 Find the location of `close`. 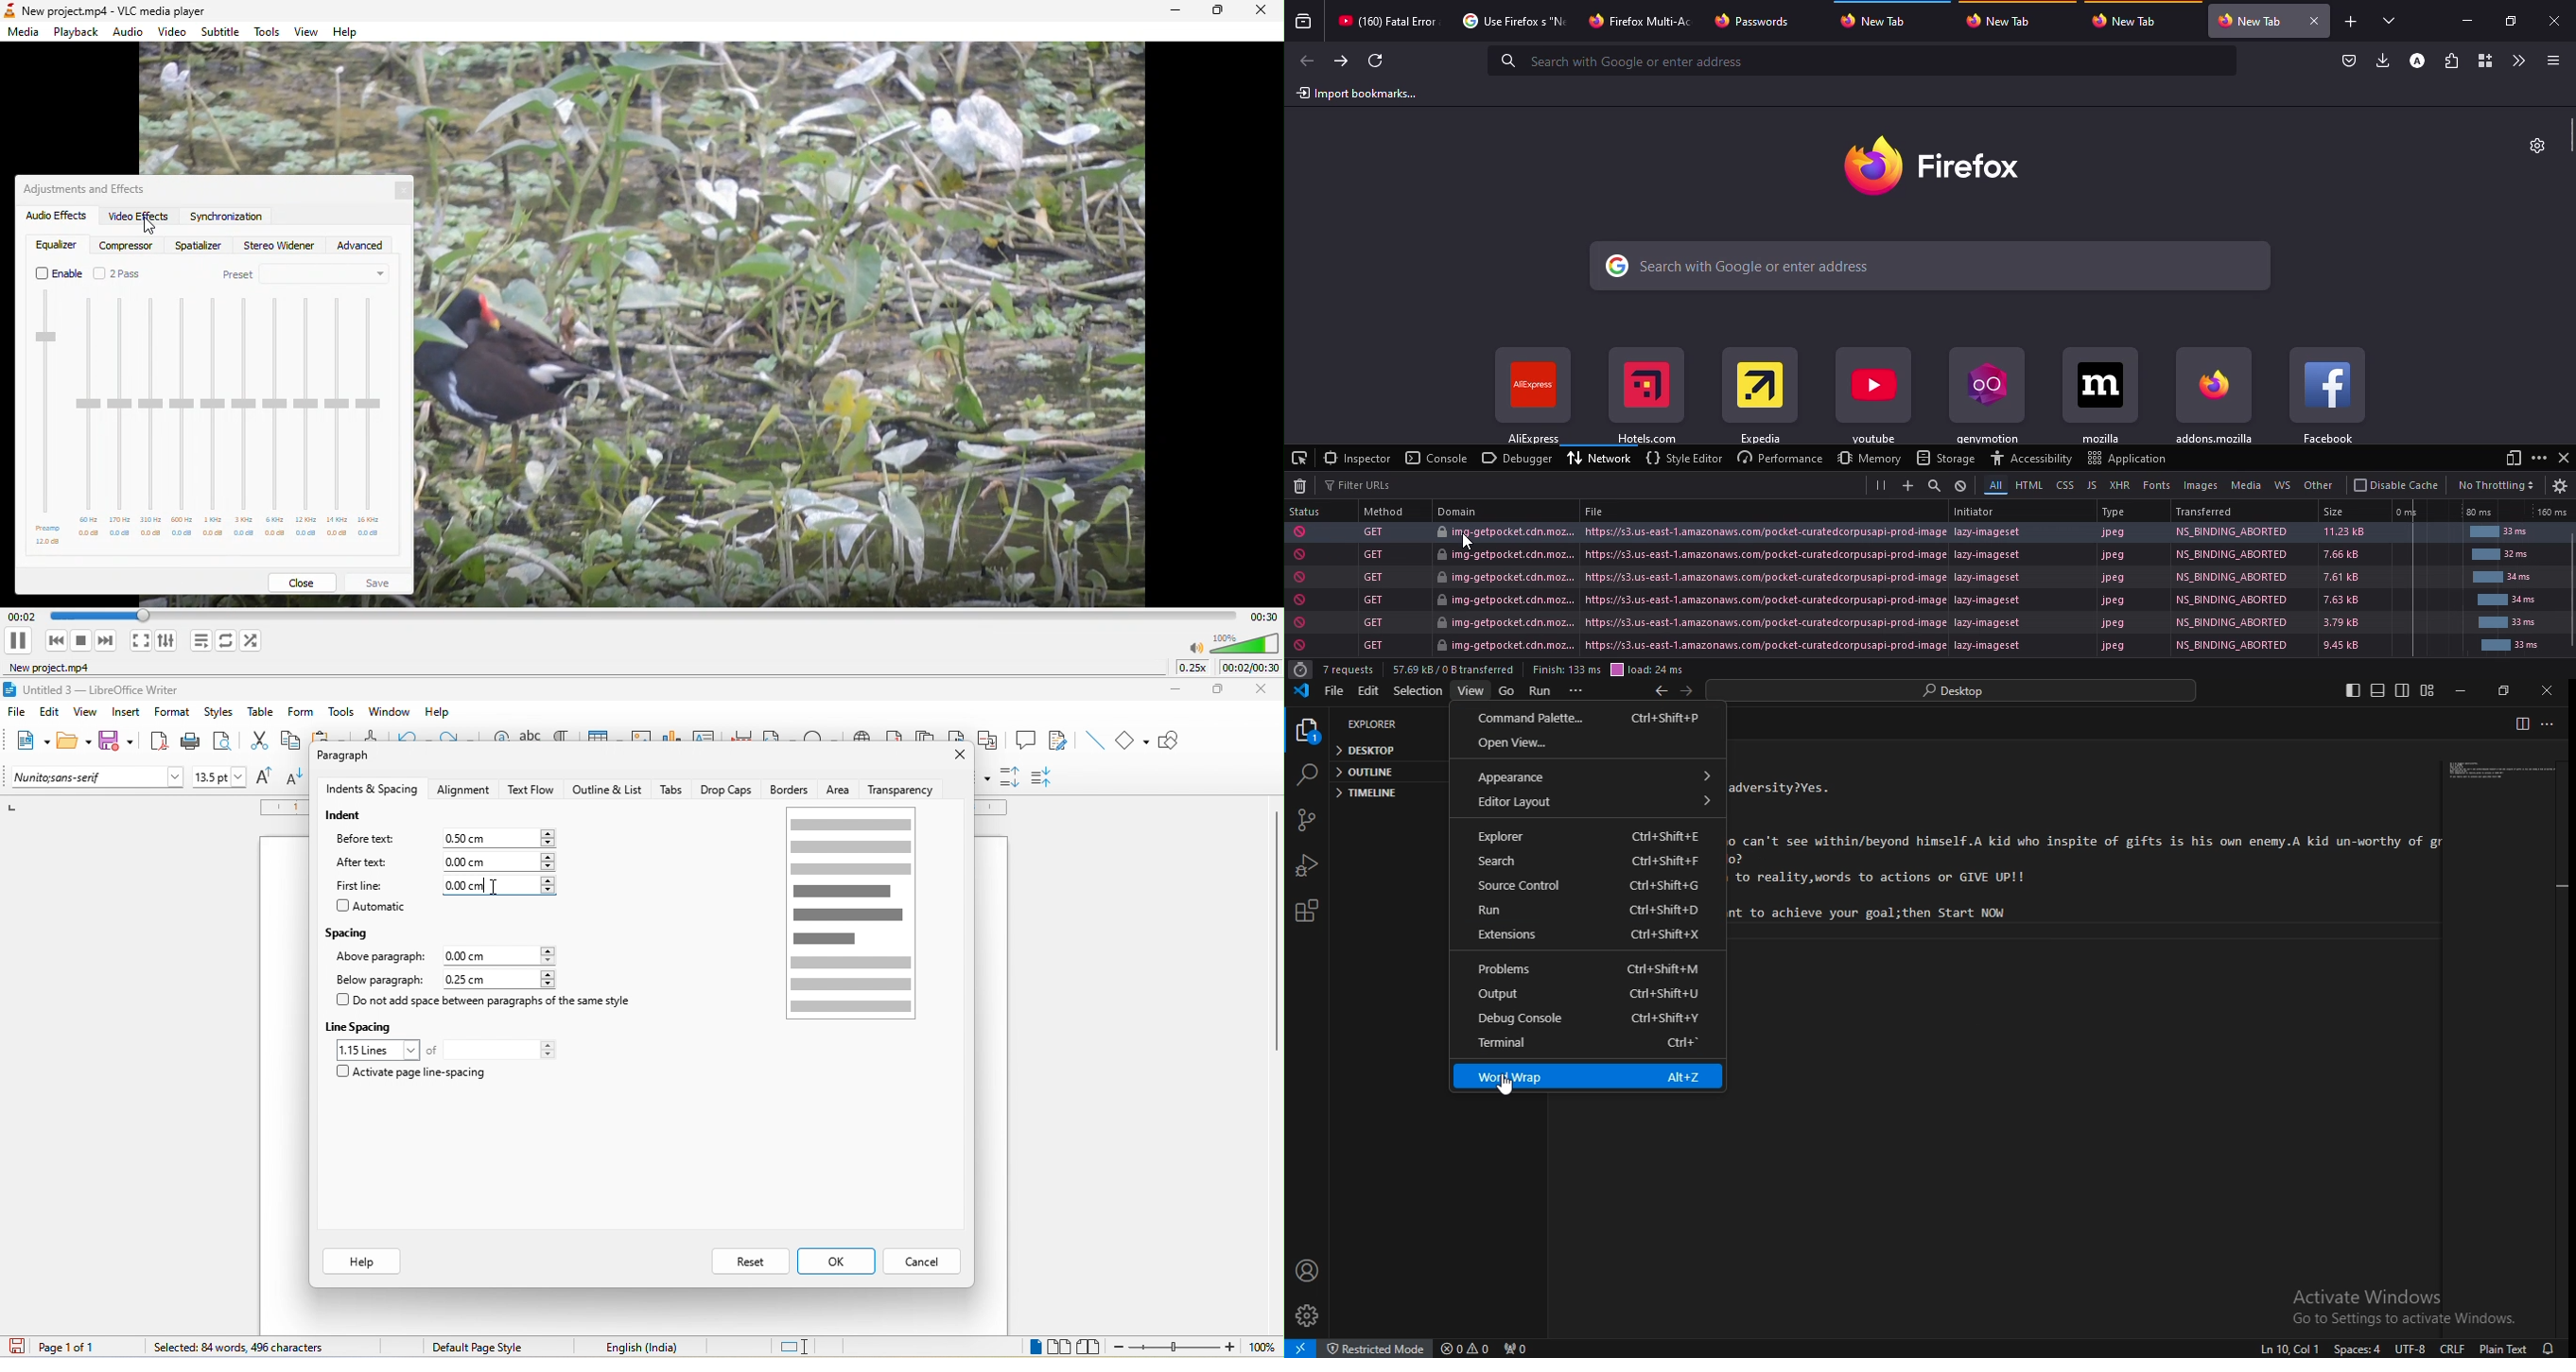

close is located at coordinates (1258, 688).